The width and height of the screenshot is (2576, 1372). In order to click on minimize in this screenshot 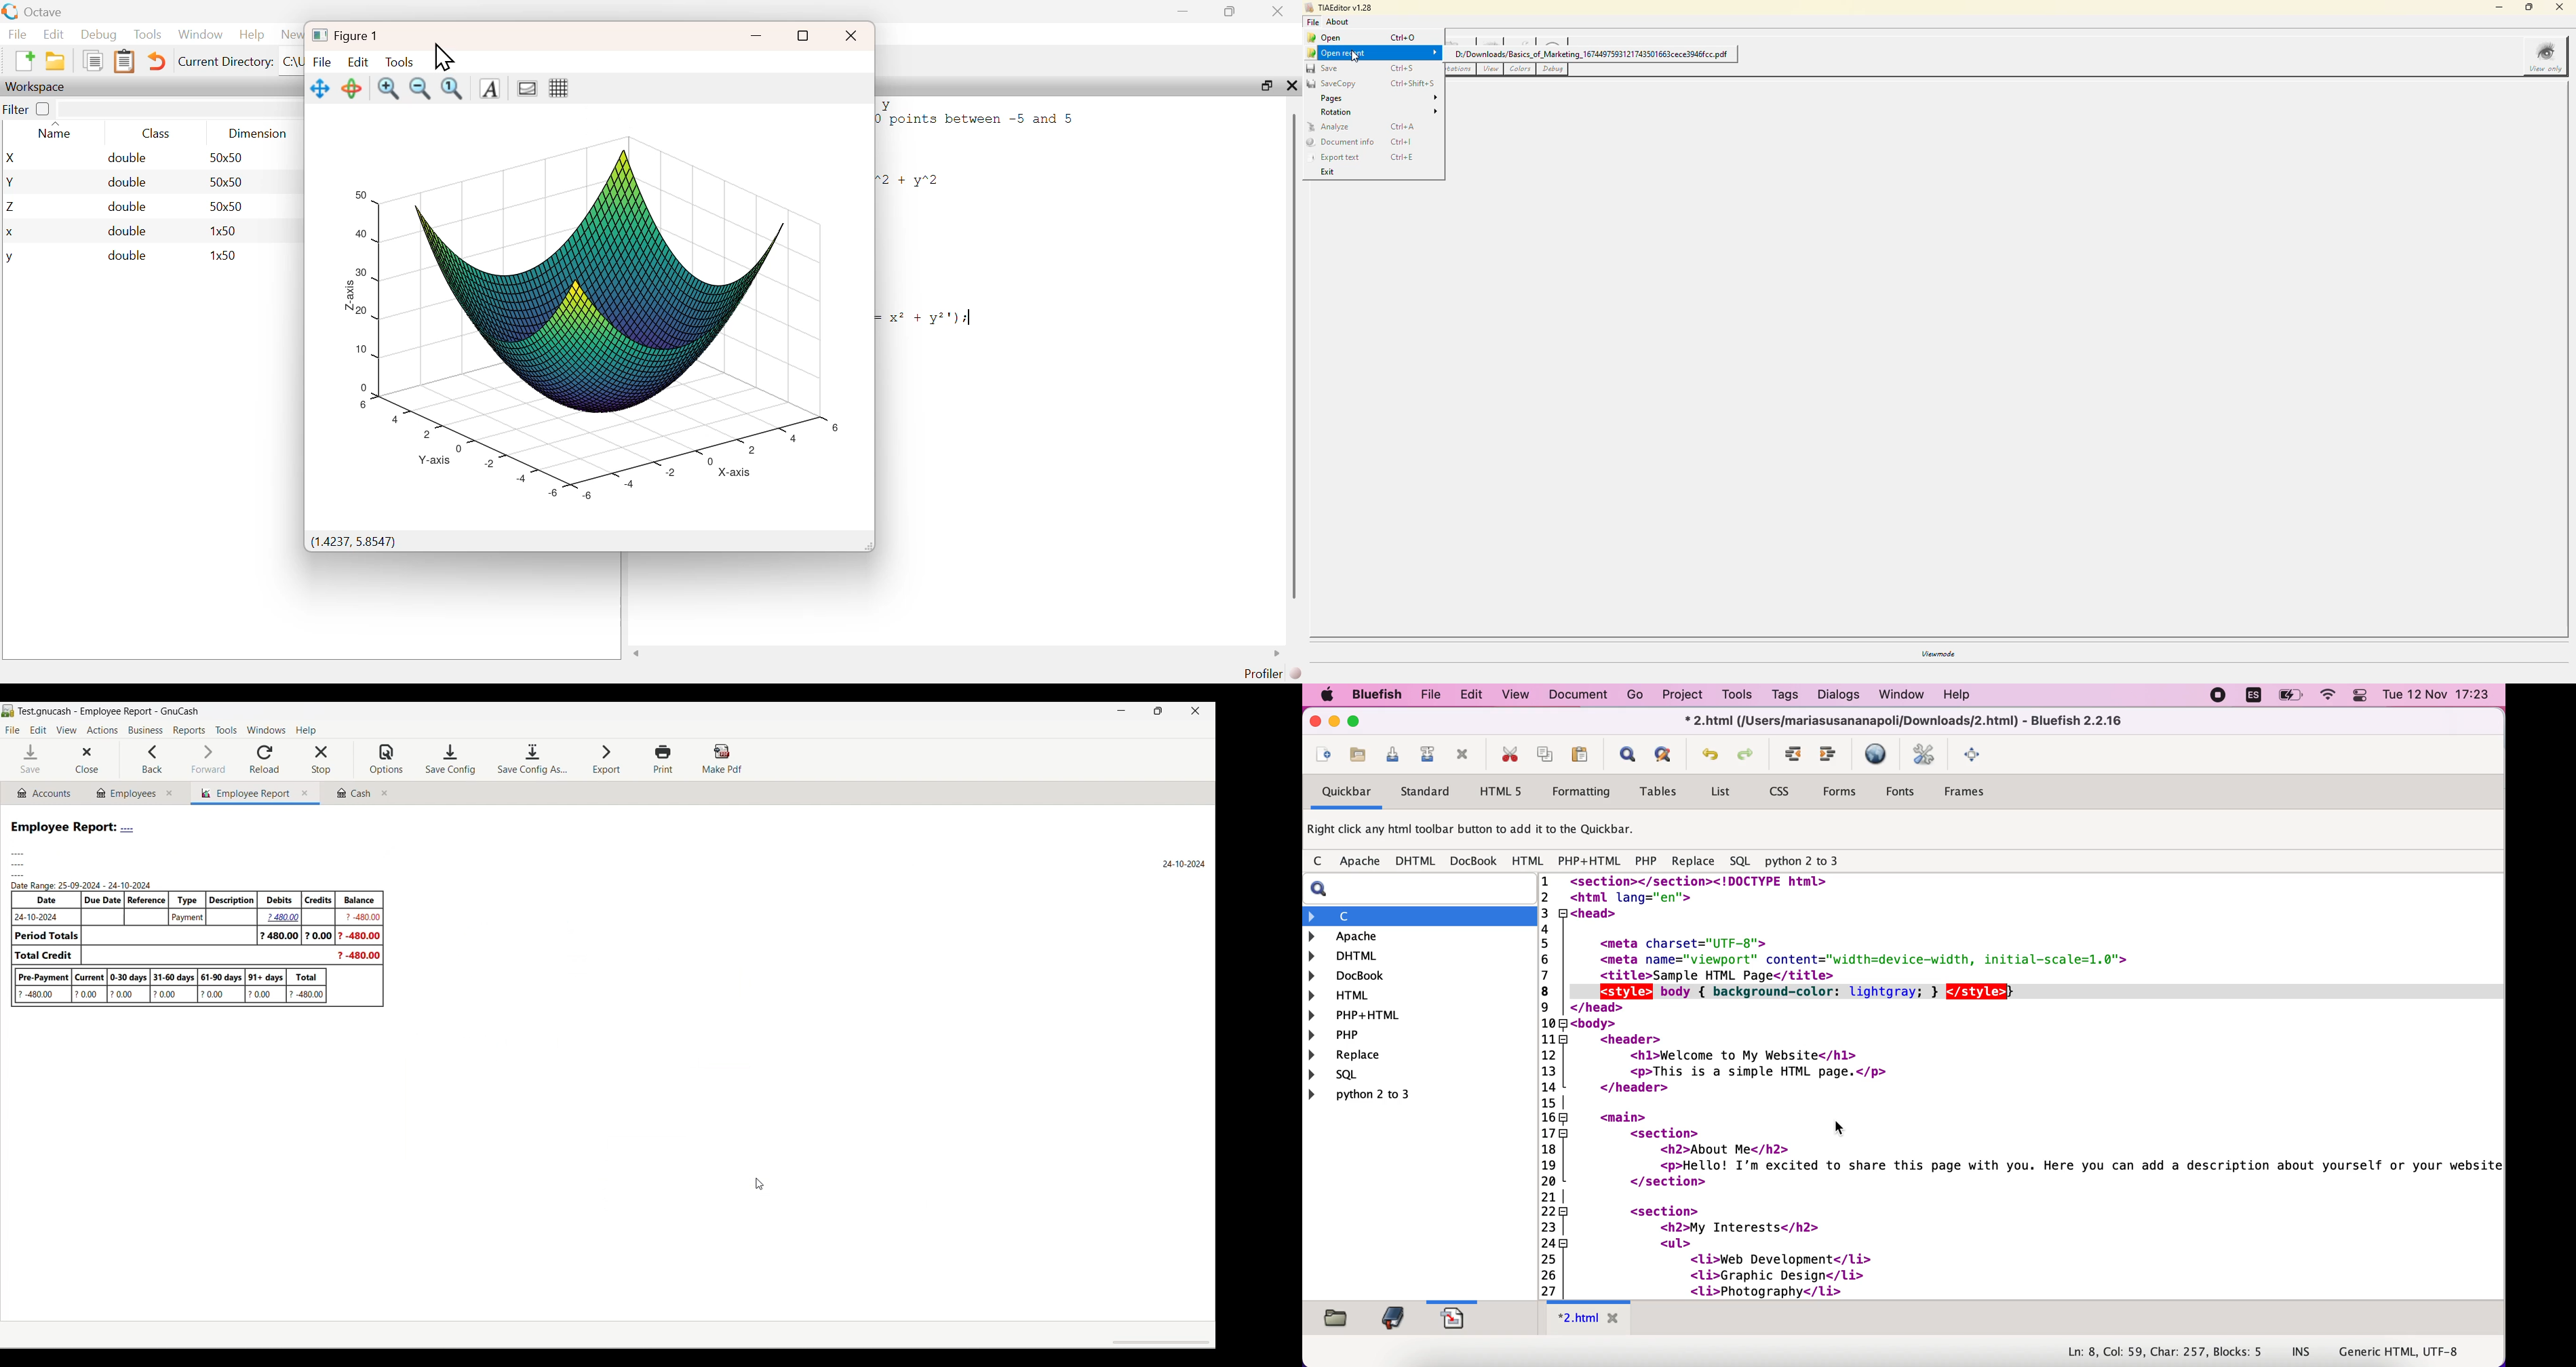, I will do `click(1183, 12)`.